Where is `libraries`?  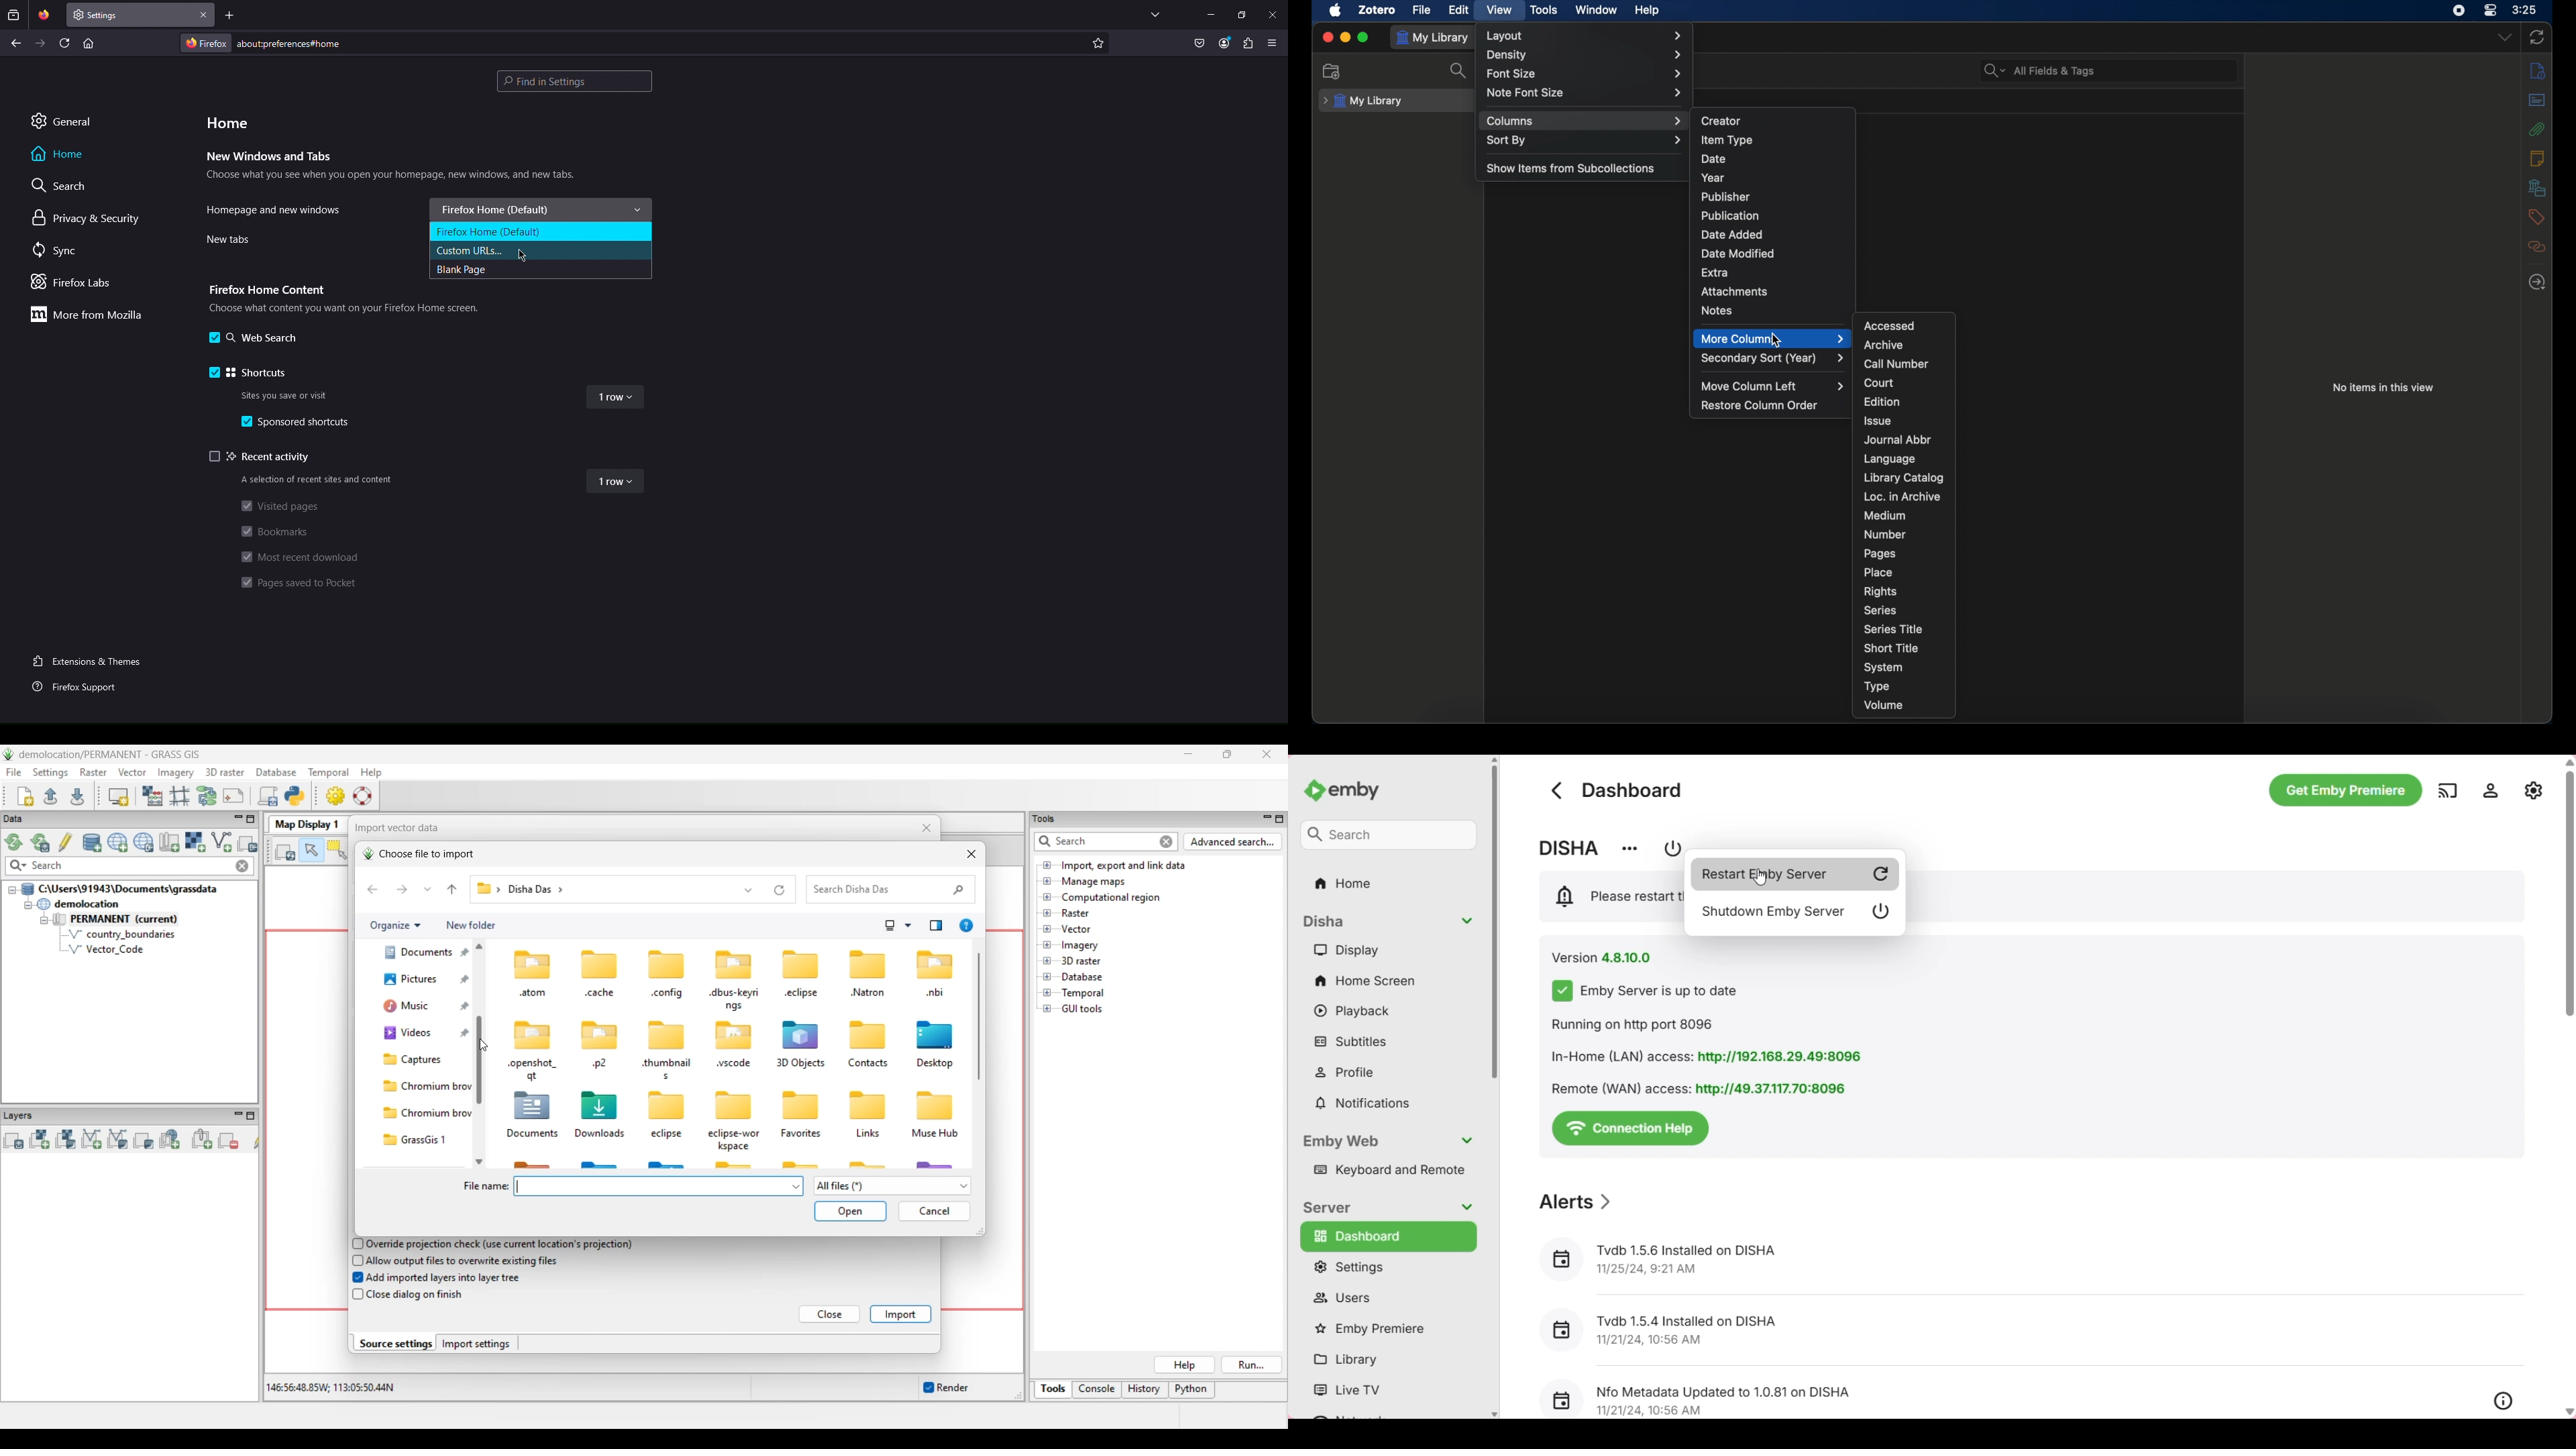 libraries is located at coordinates (2537, 187).